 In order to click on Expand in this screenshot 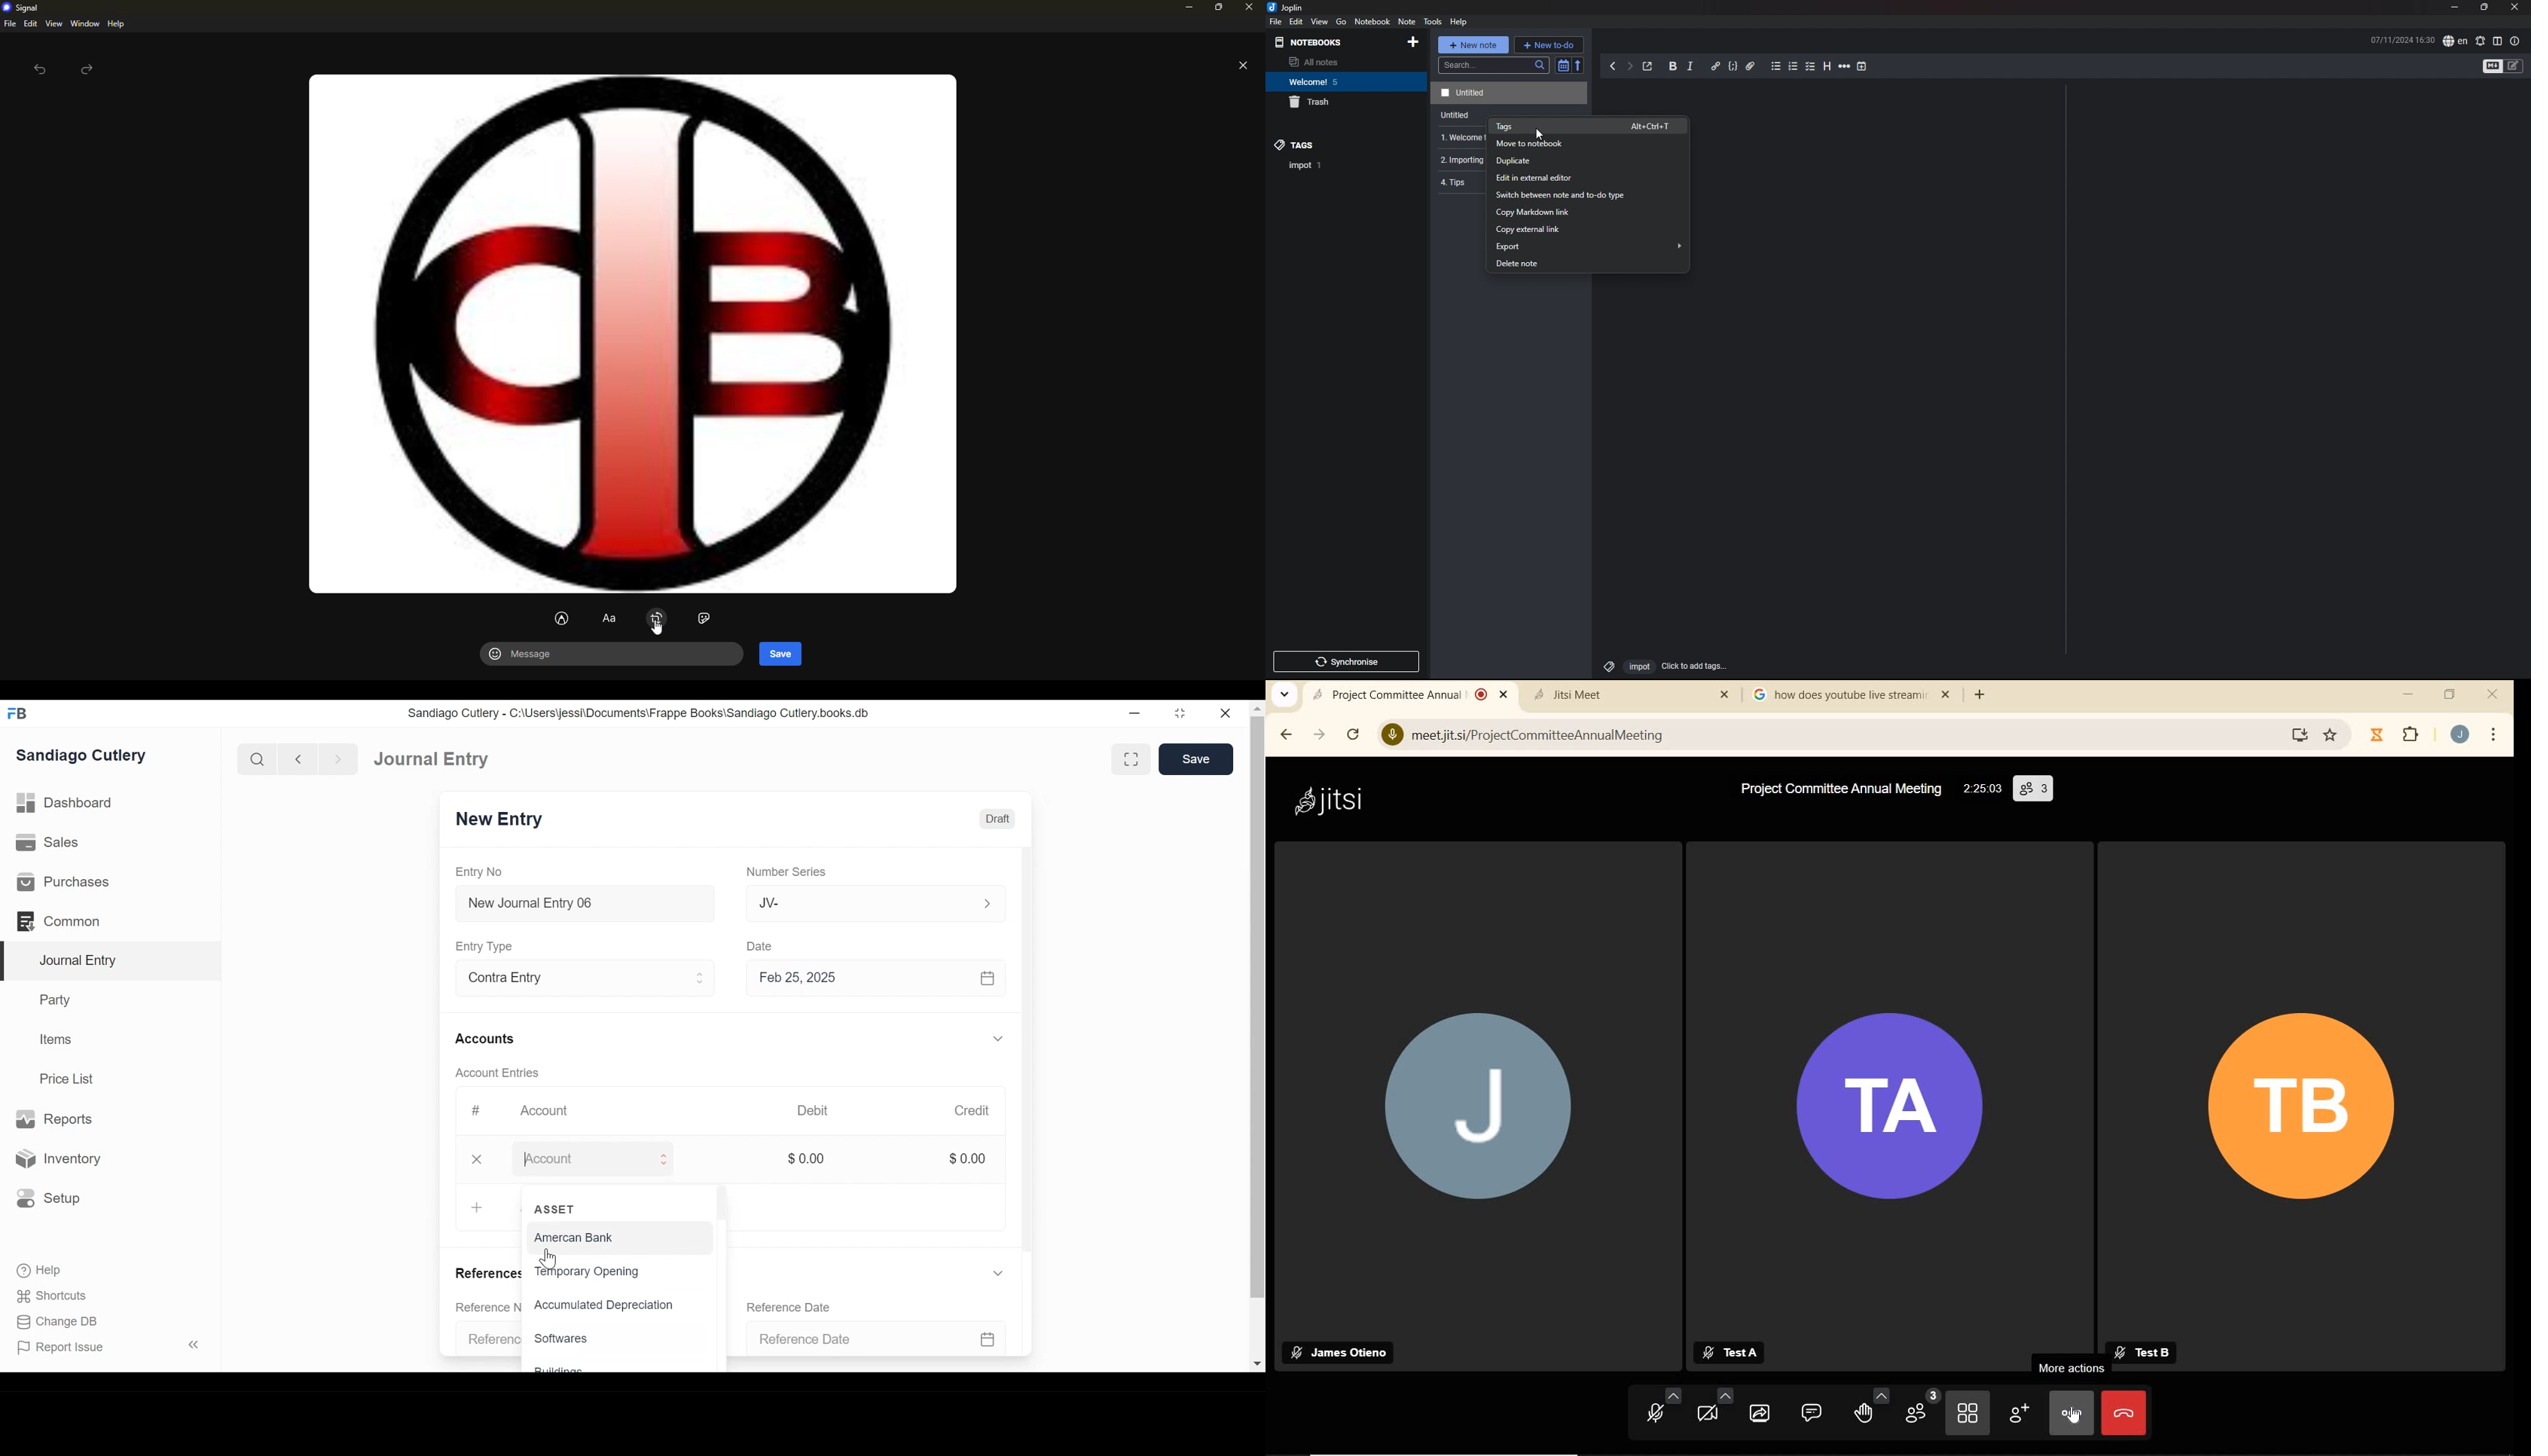, I will do `click(668, 1159)`.